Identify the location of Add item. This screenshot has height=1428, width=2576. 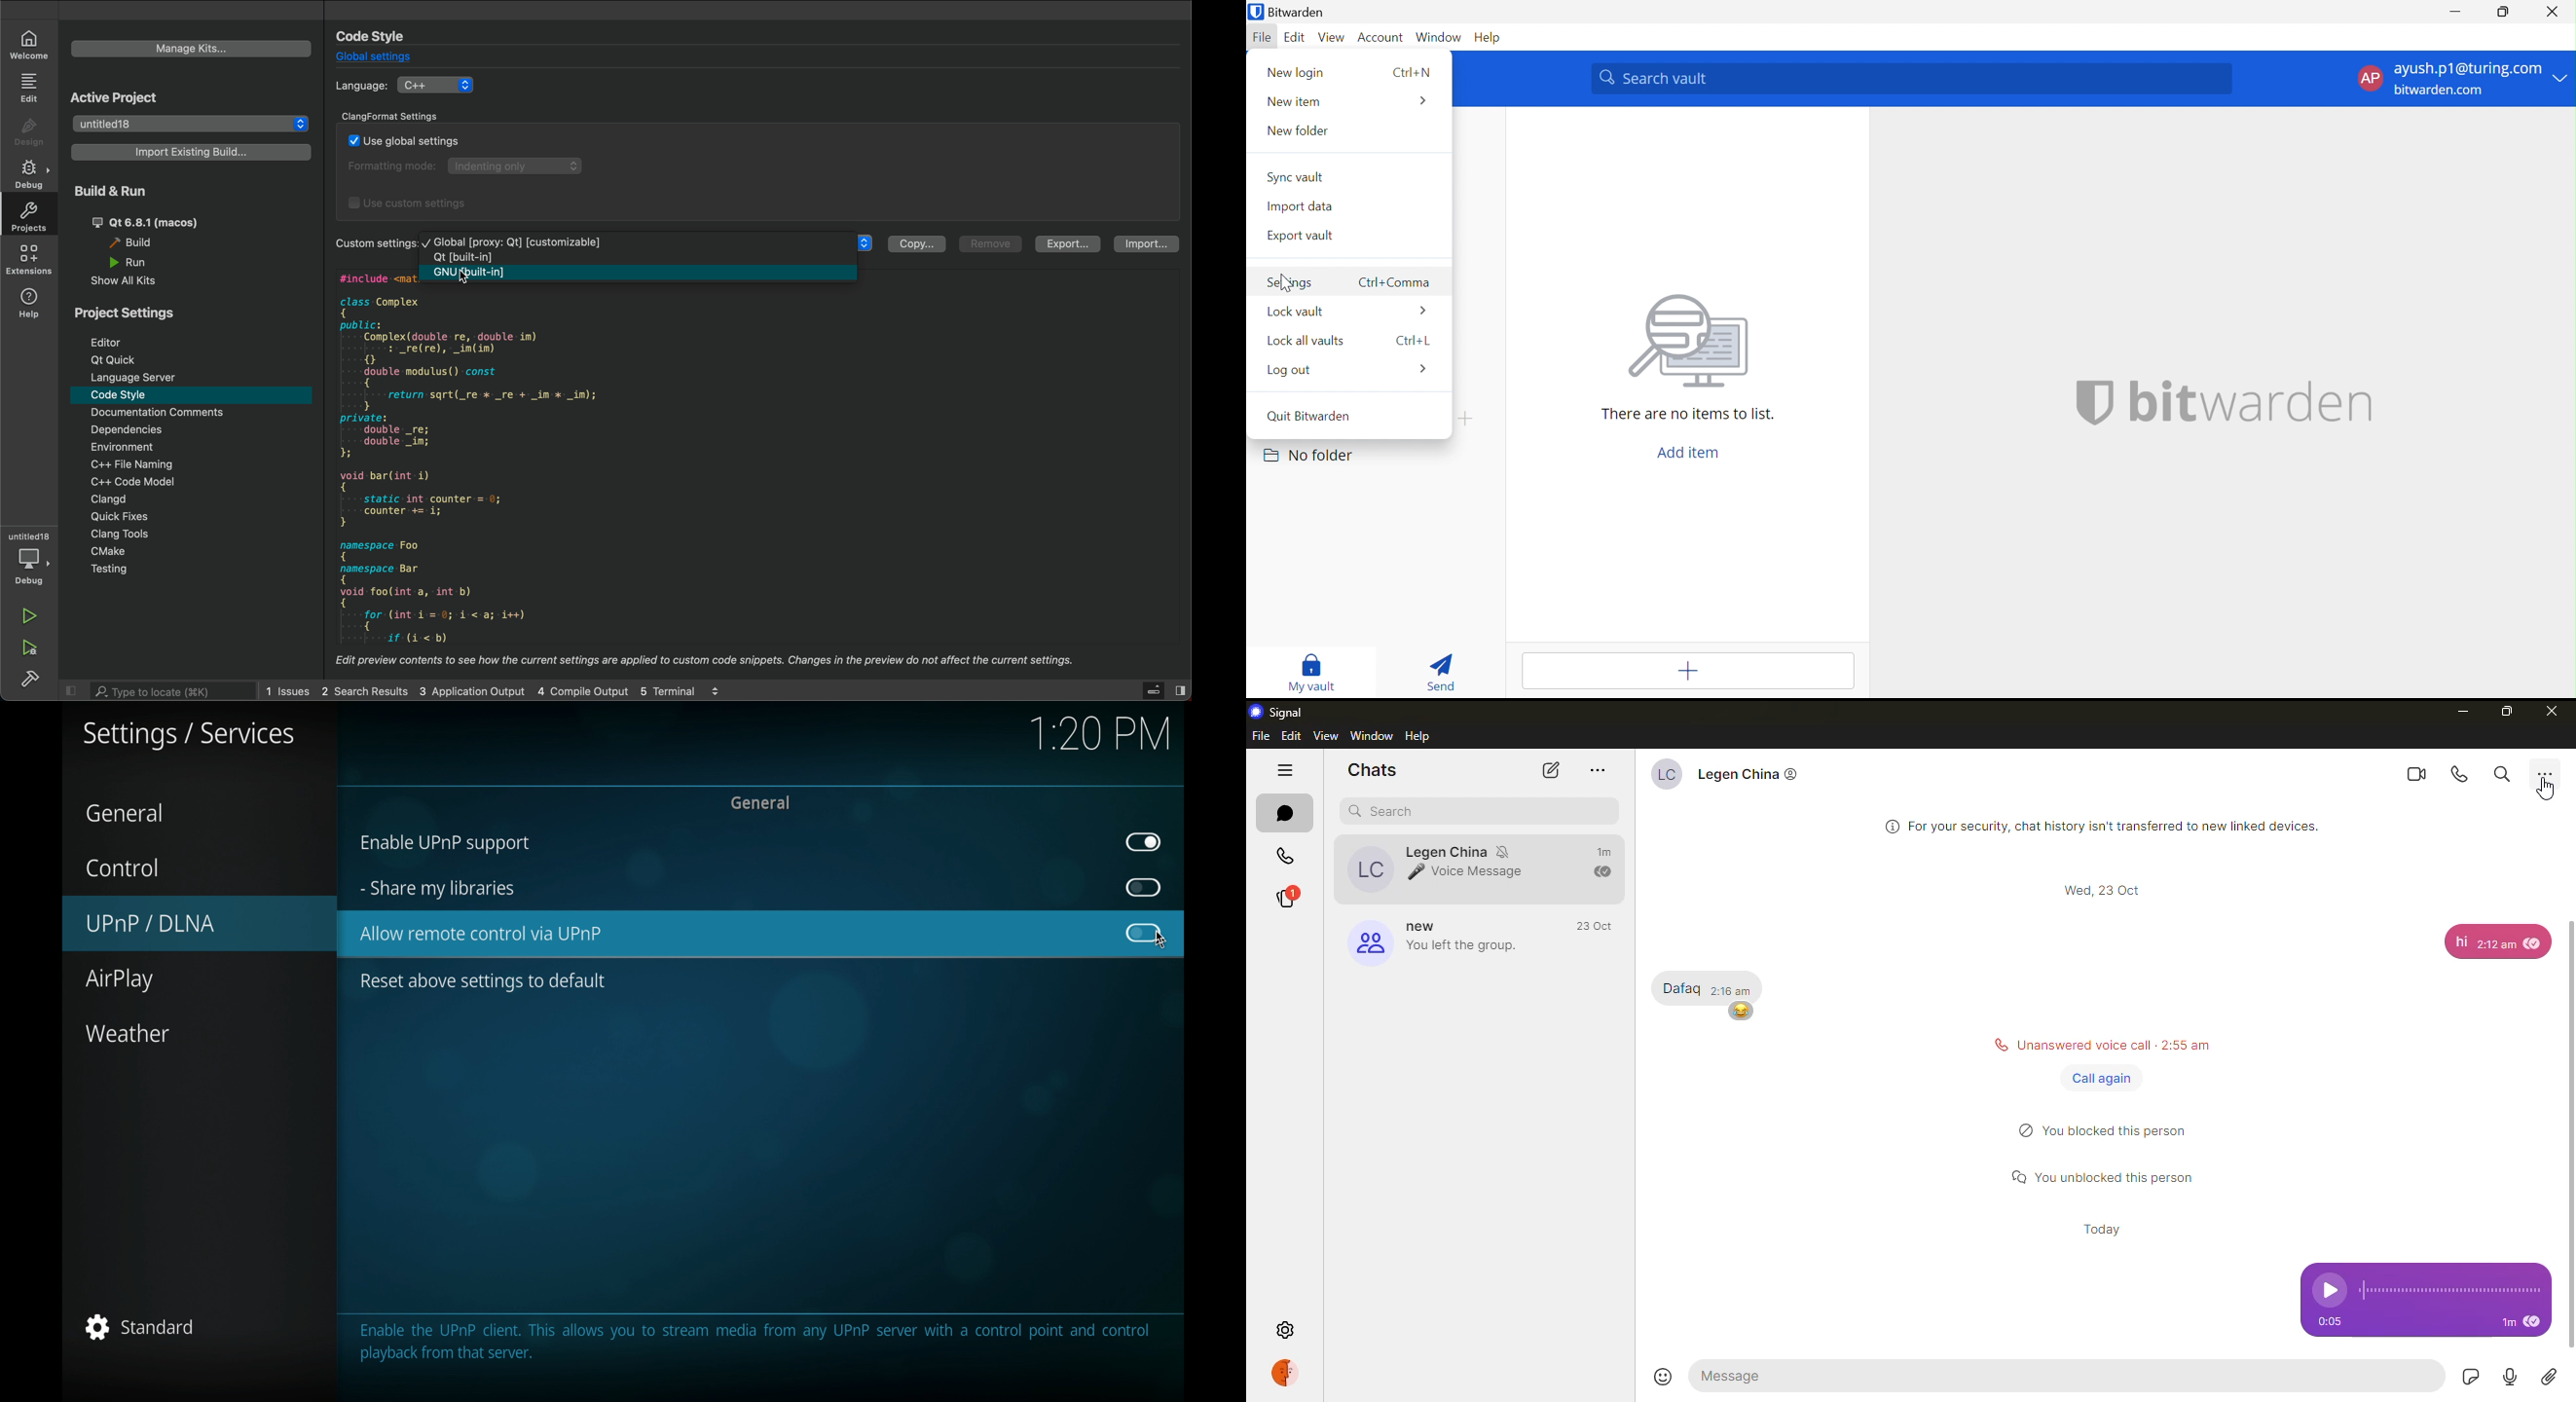
(1688, 453).